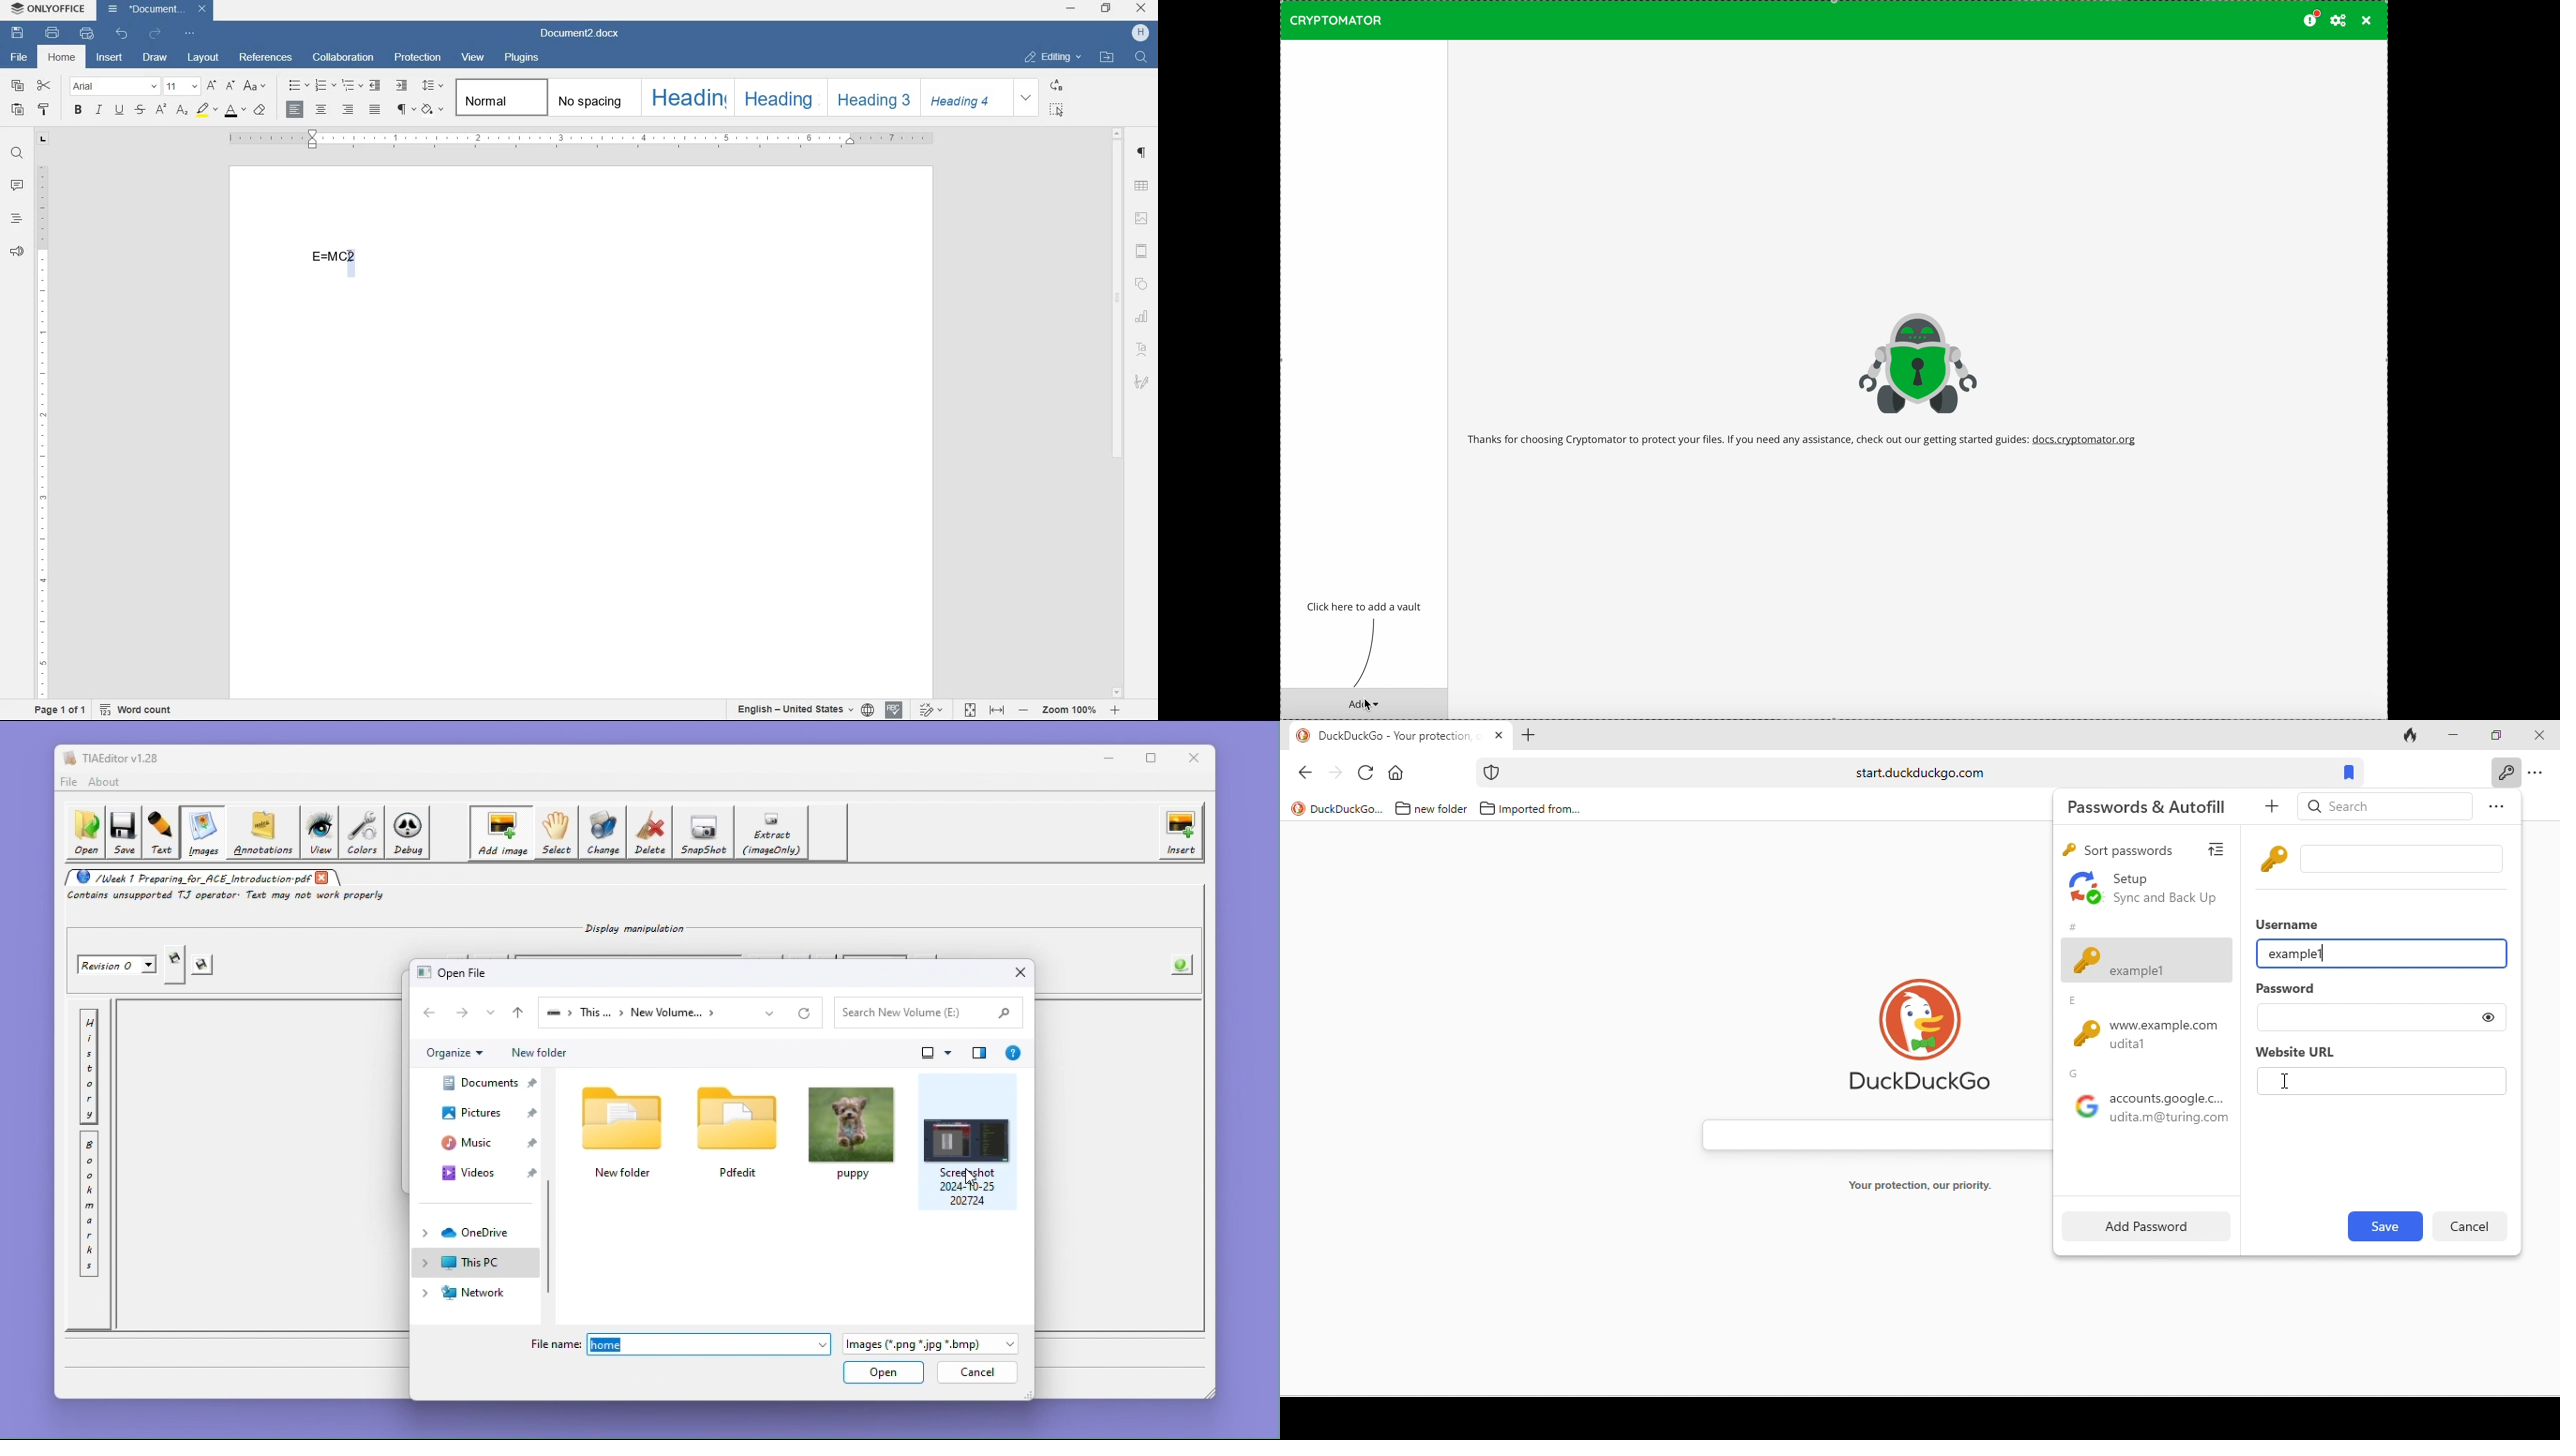 The height and width of the screenshot is (1456, 2576). Describe the element at coordinates (1120, 412) in the screenshot. I see `scrollbar` at that location.